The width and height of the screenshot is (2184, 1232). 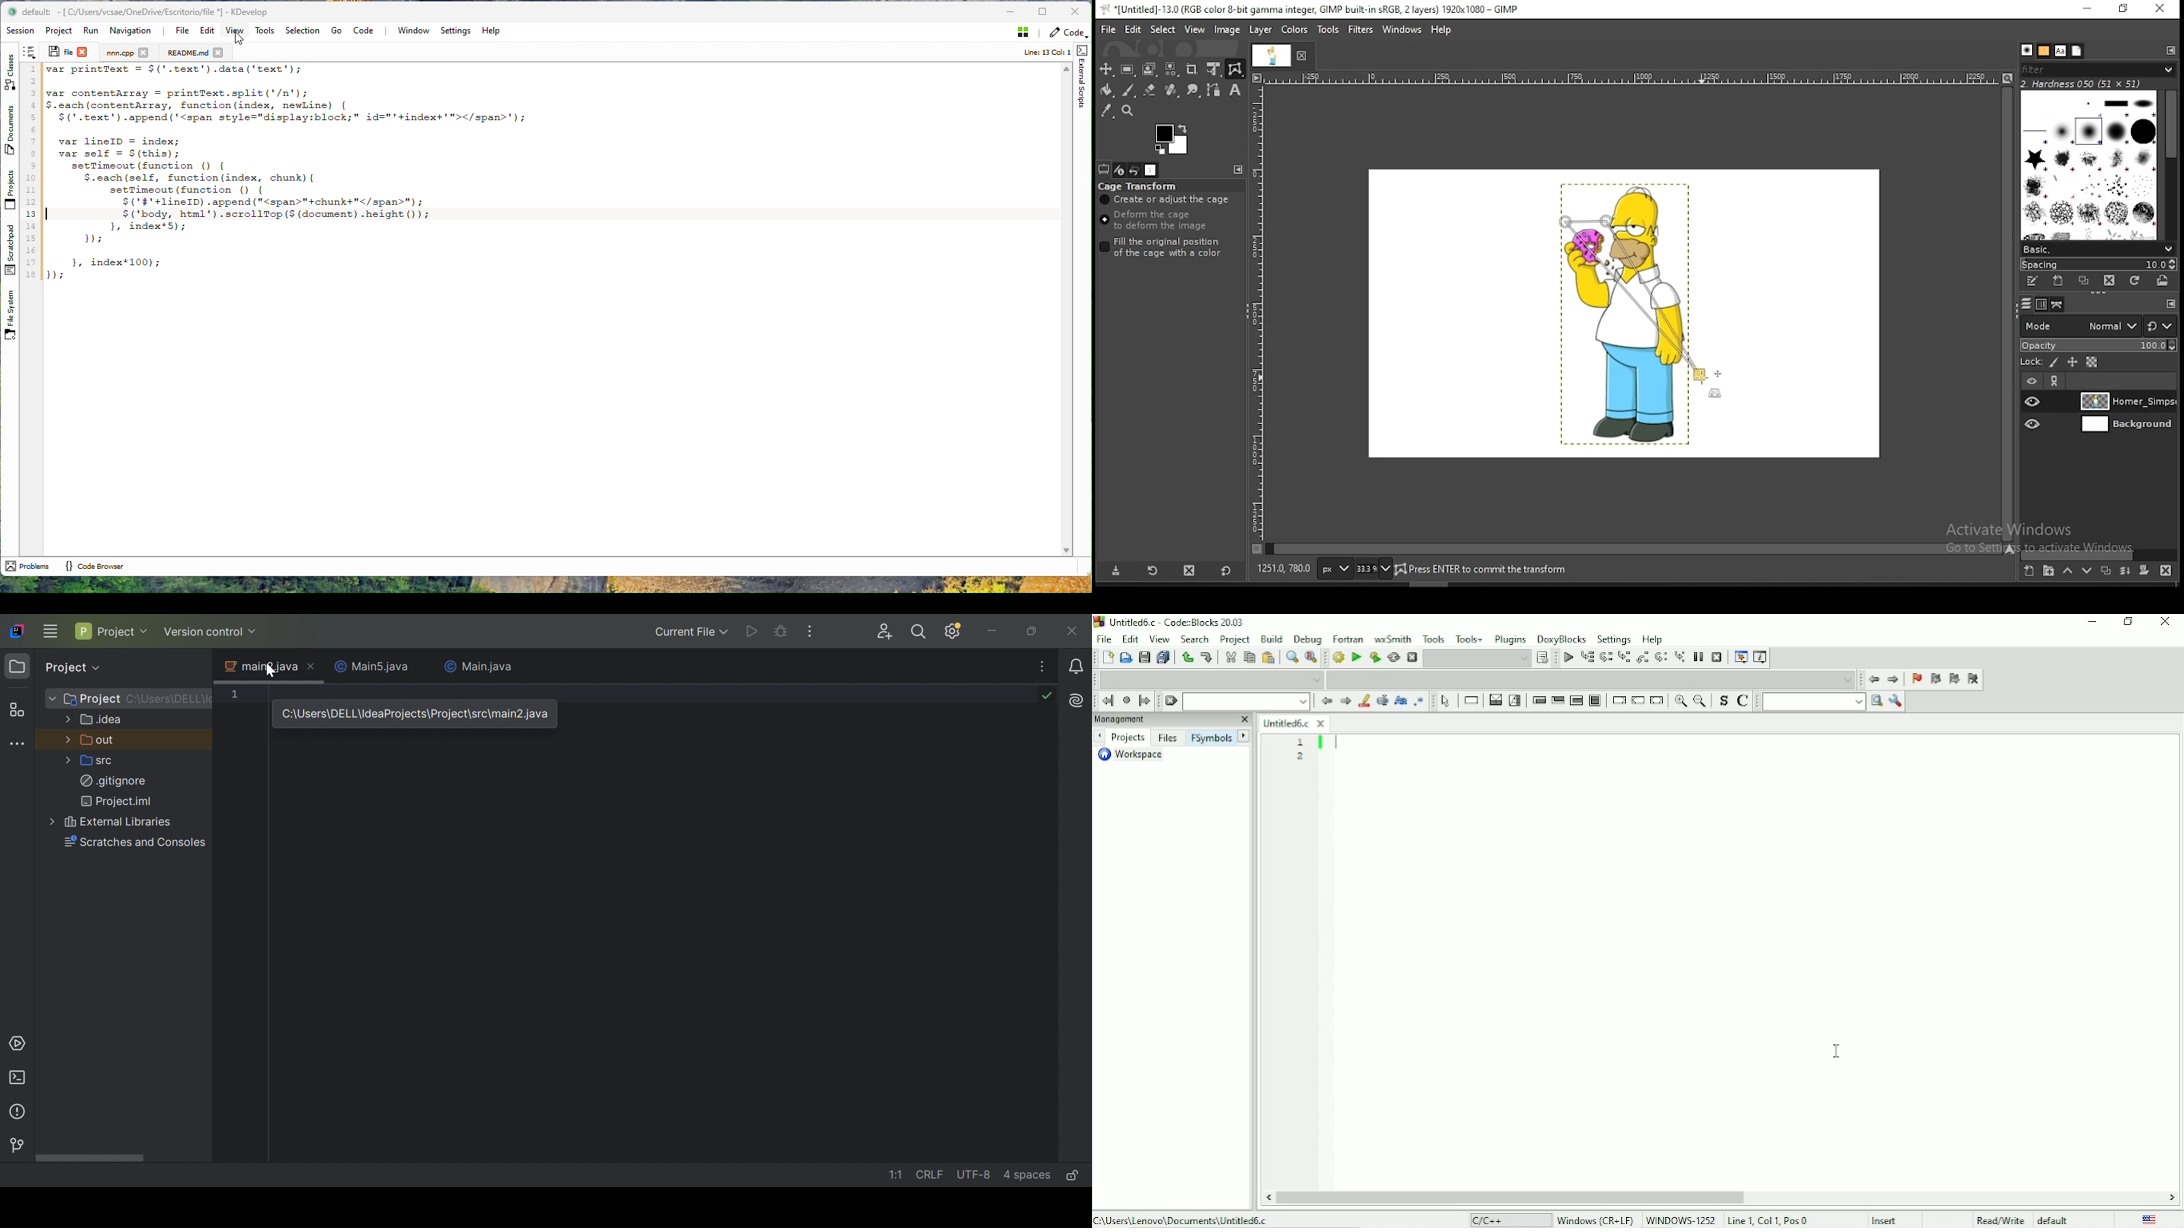 I want to click on Plain text, so click(x=1495, y=1220).